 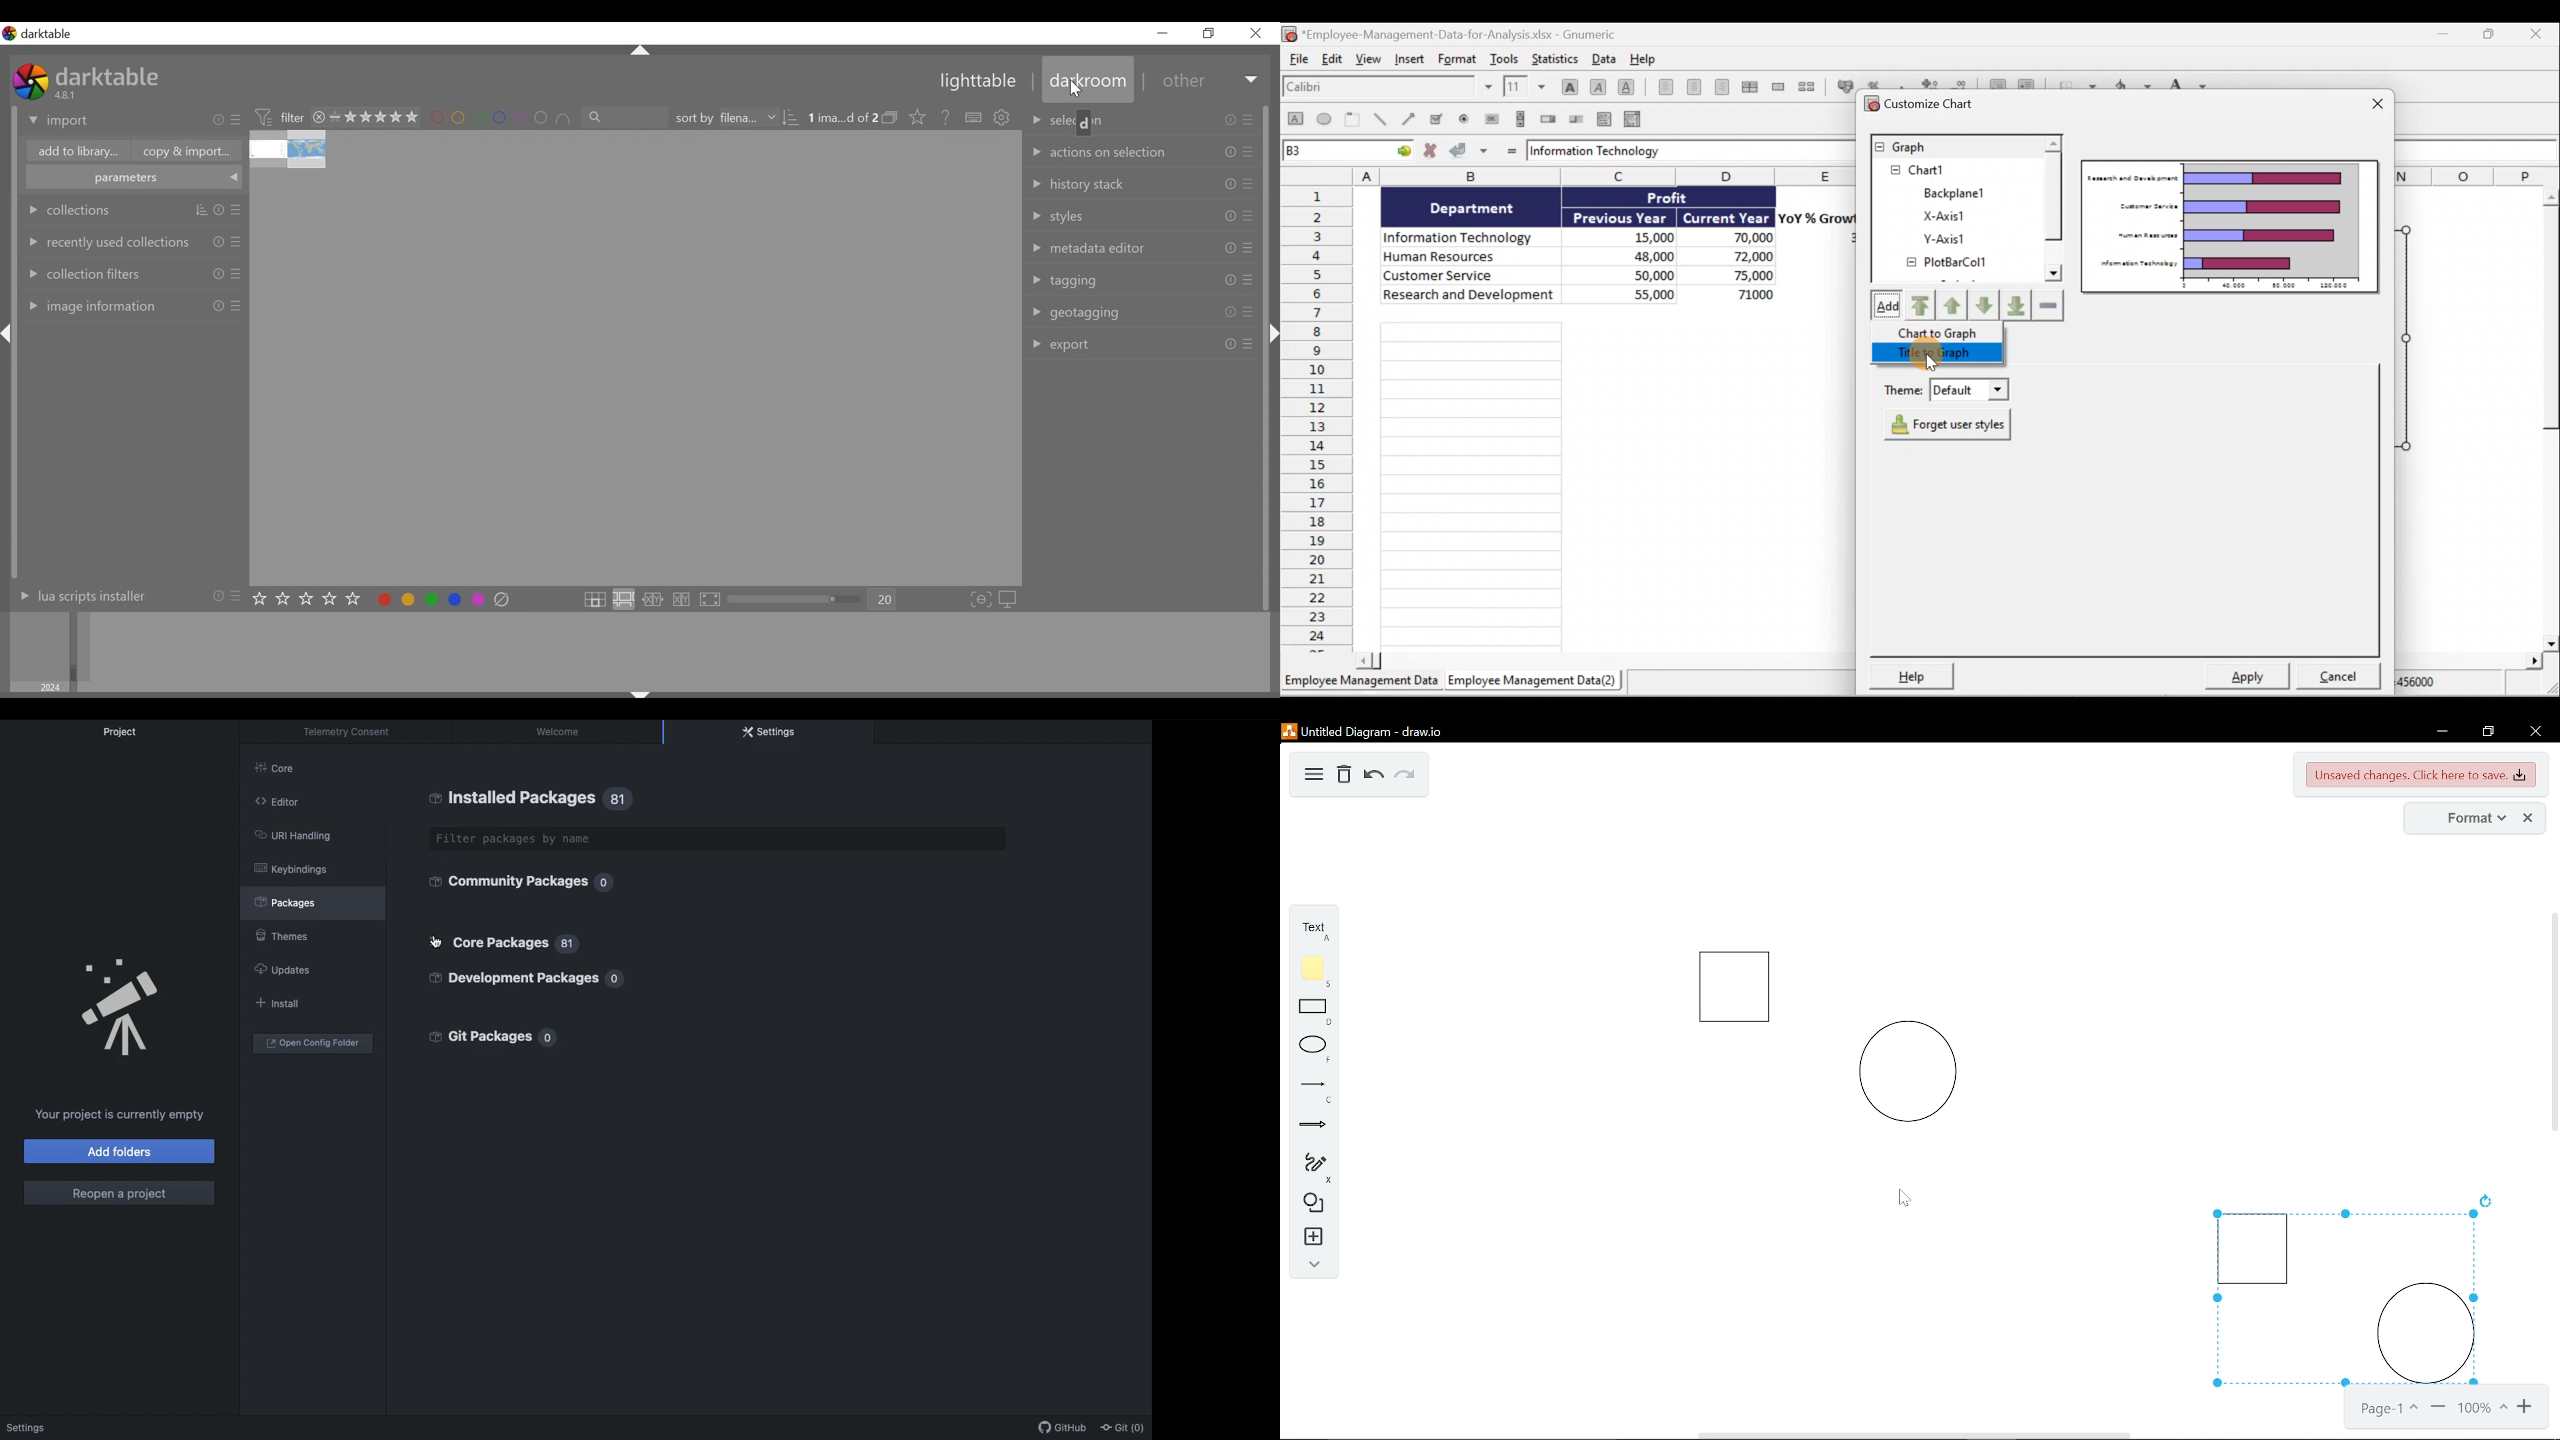 I want to click on close, so click(x=2534, y=731).